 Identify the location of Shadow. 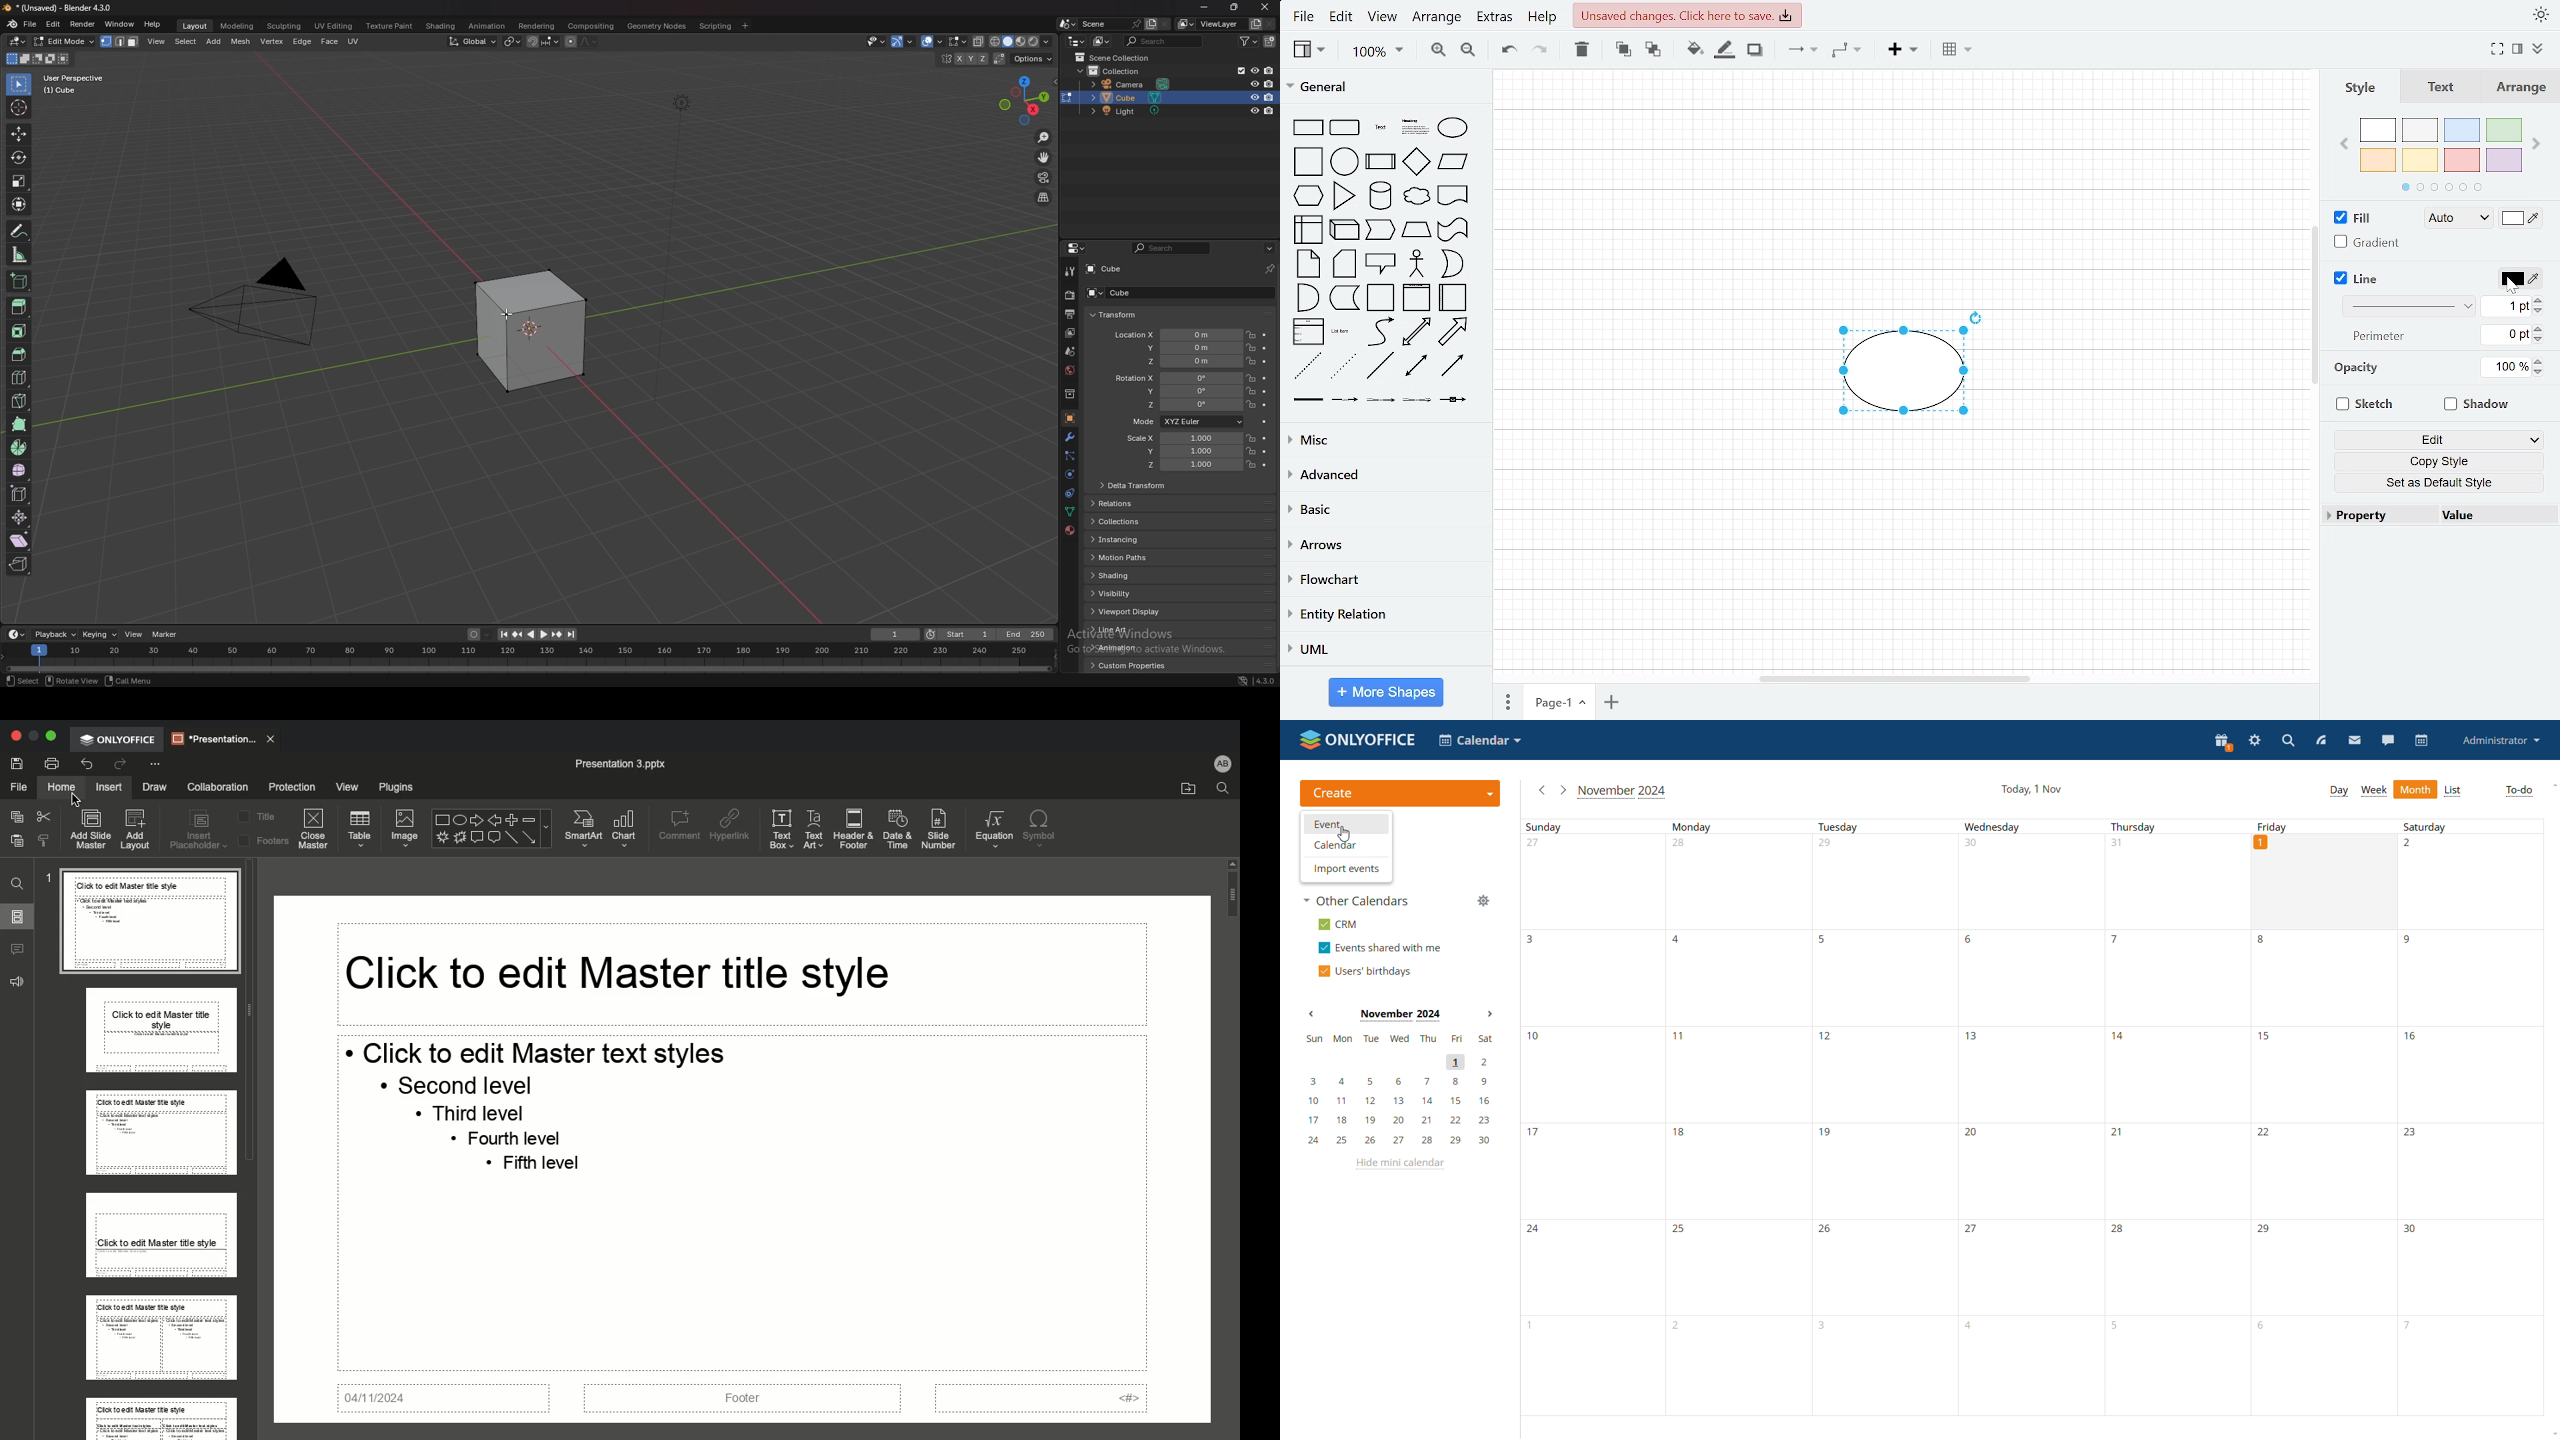
(2474, 405).